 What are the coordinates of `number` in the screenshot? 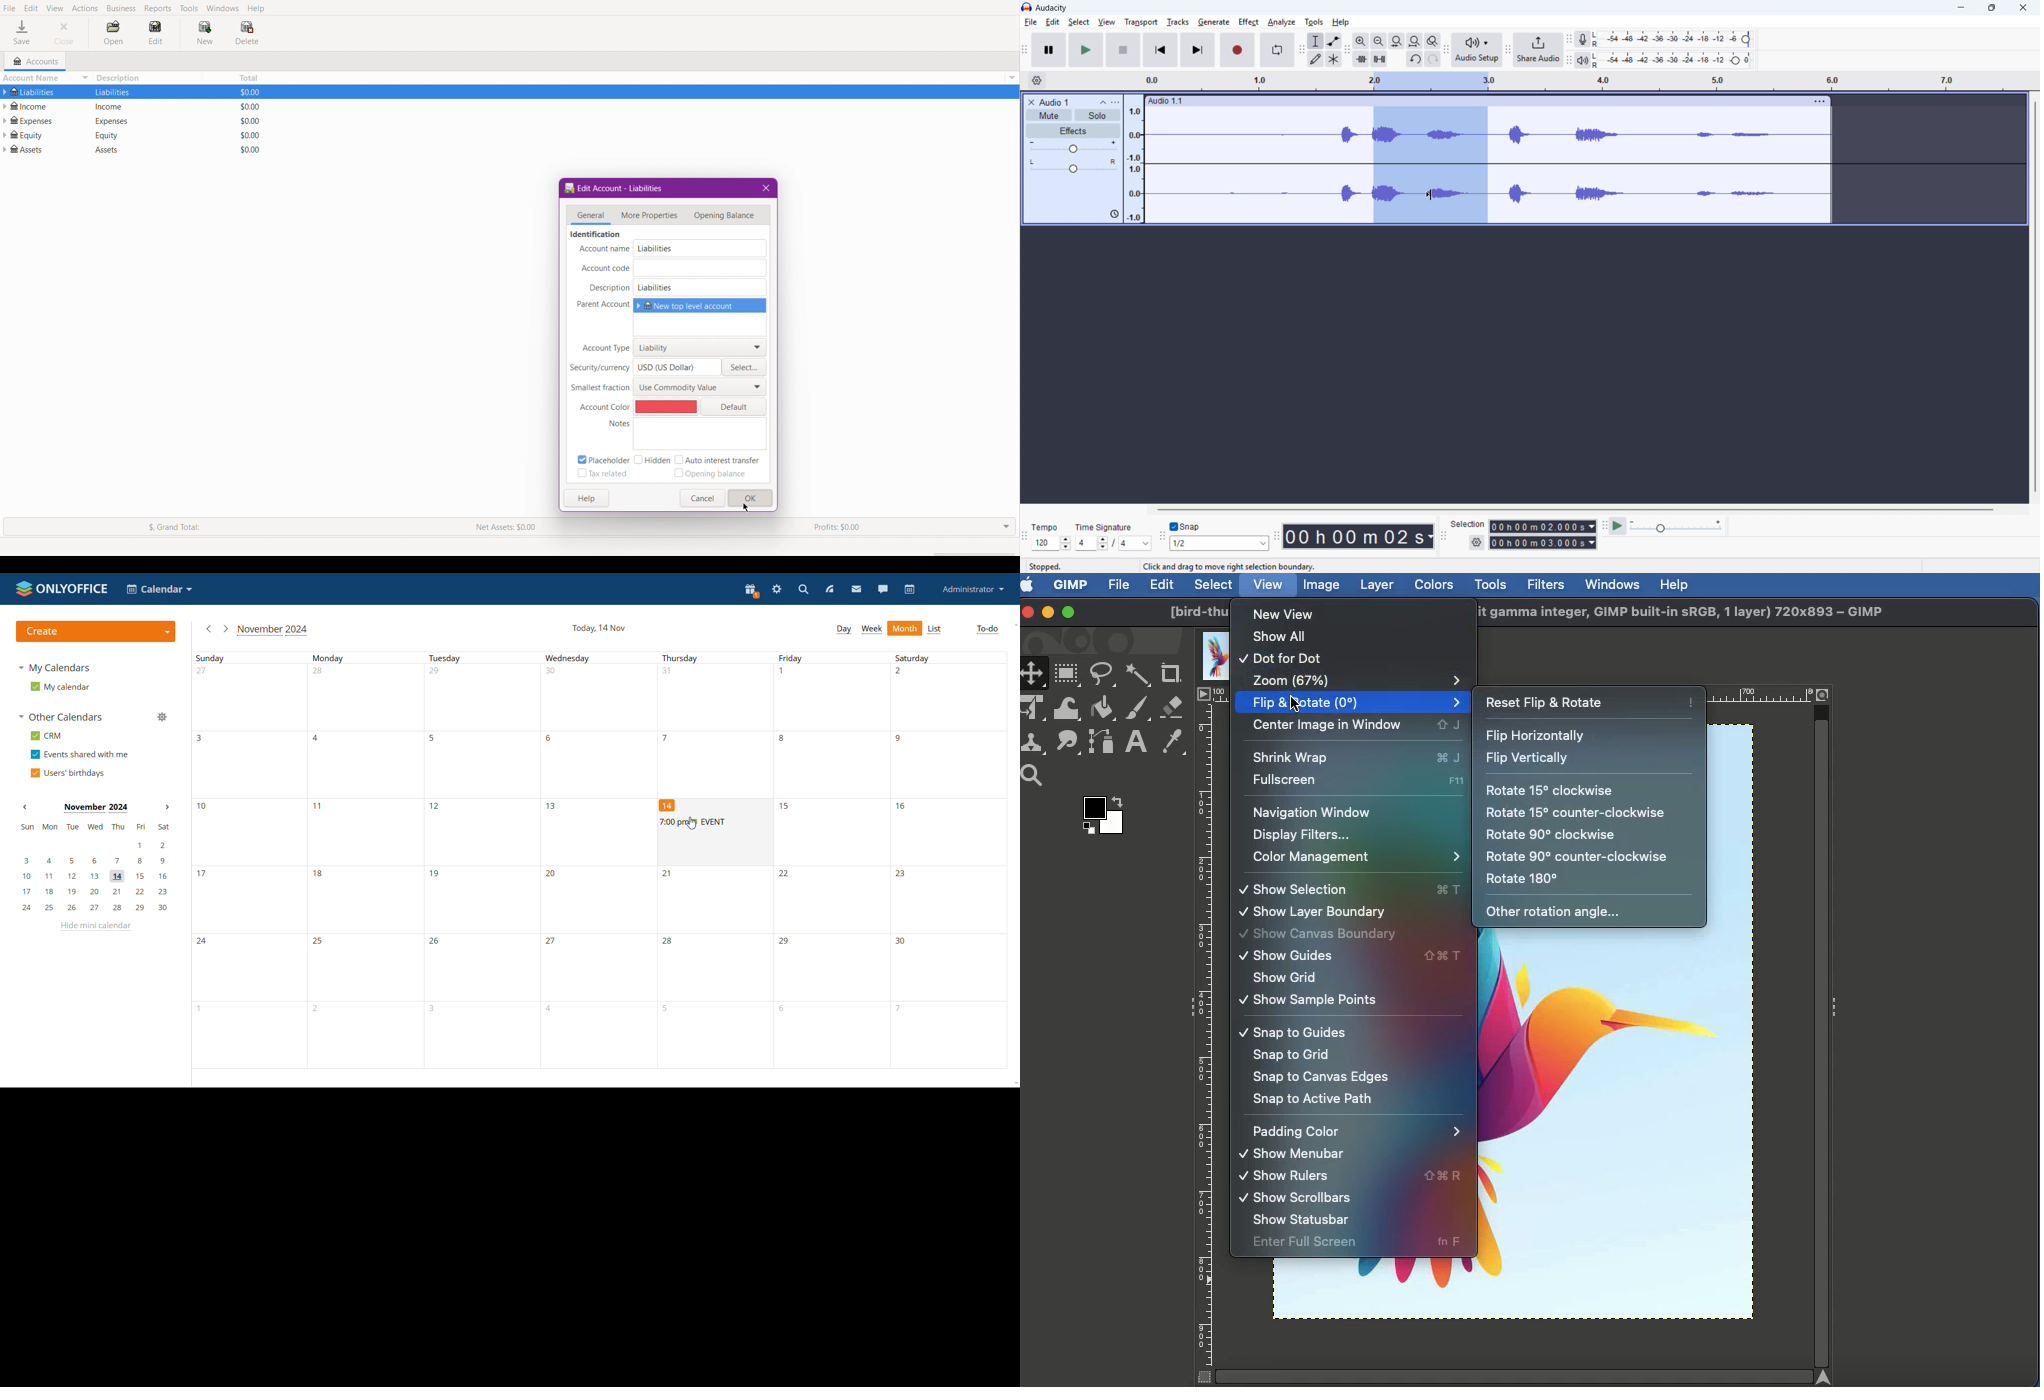 It's located at (785, 944).